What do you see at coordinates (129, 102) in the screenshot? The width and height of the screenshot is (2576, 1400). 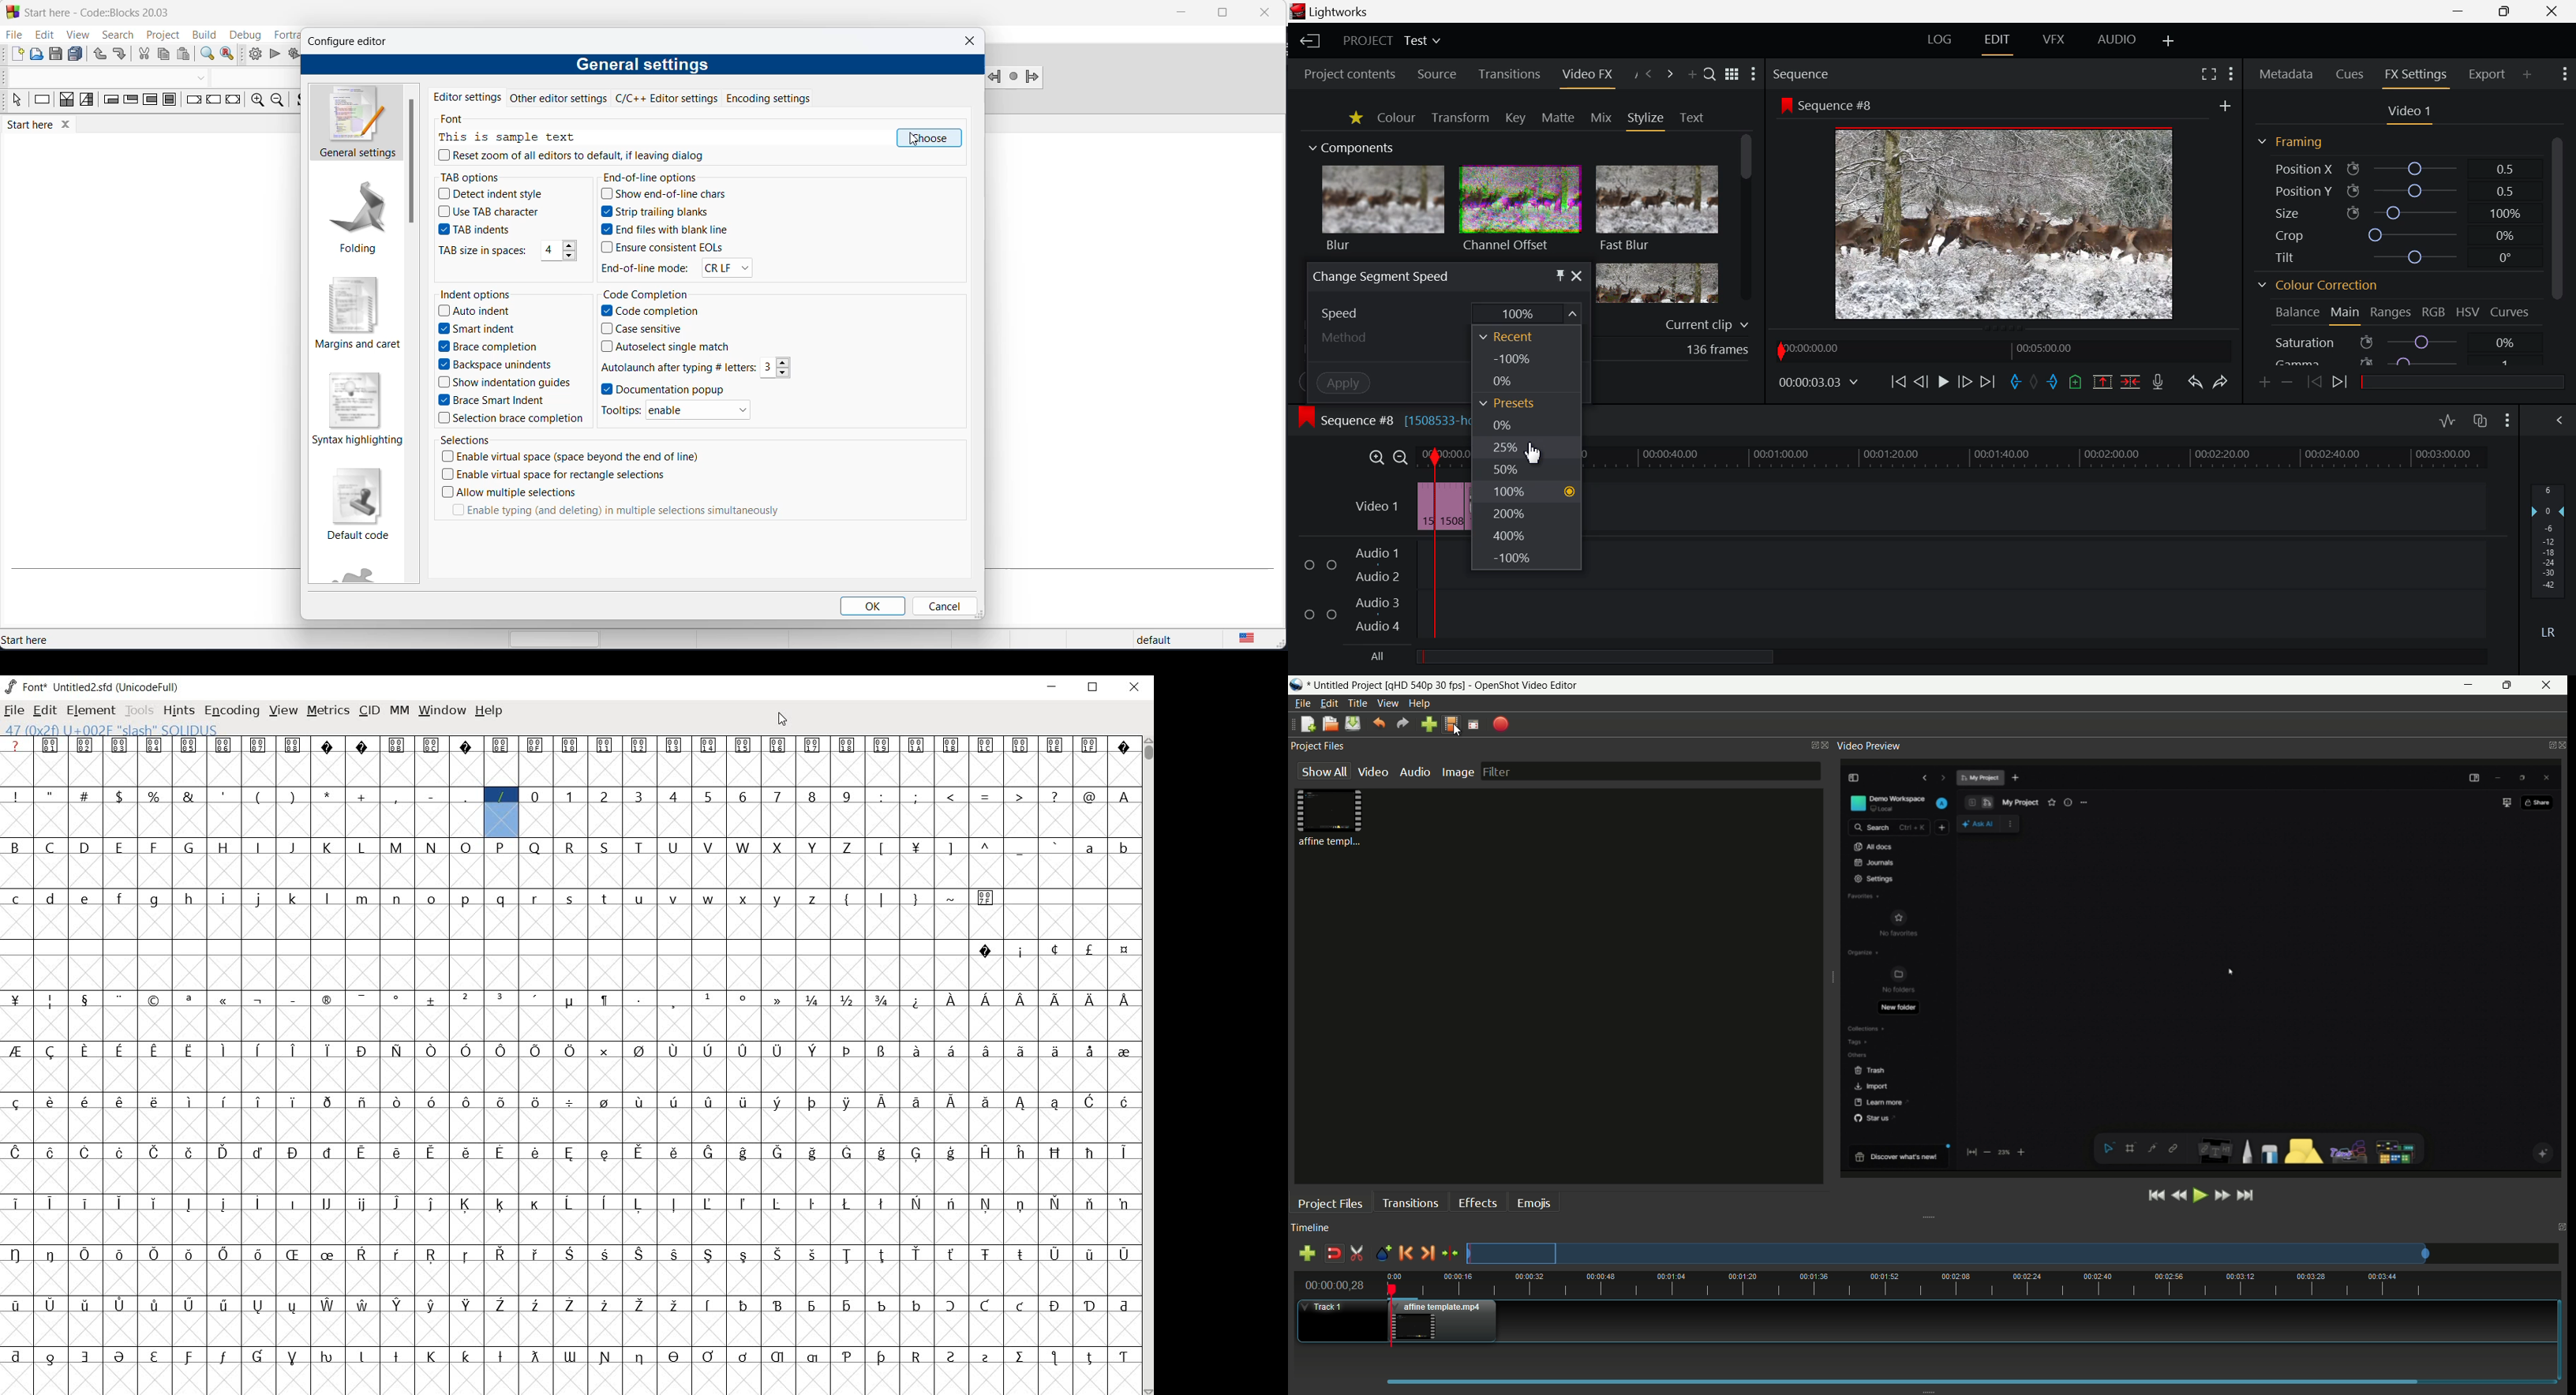 I see `exit condition loop` at bounding box center [129, 102].